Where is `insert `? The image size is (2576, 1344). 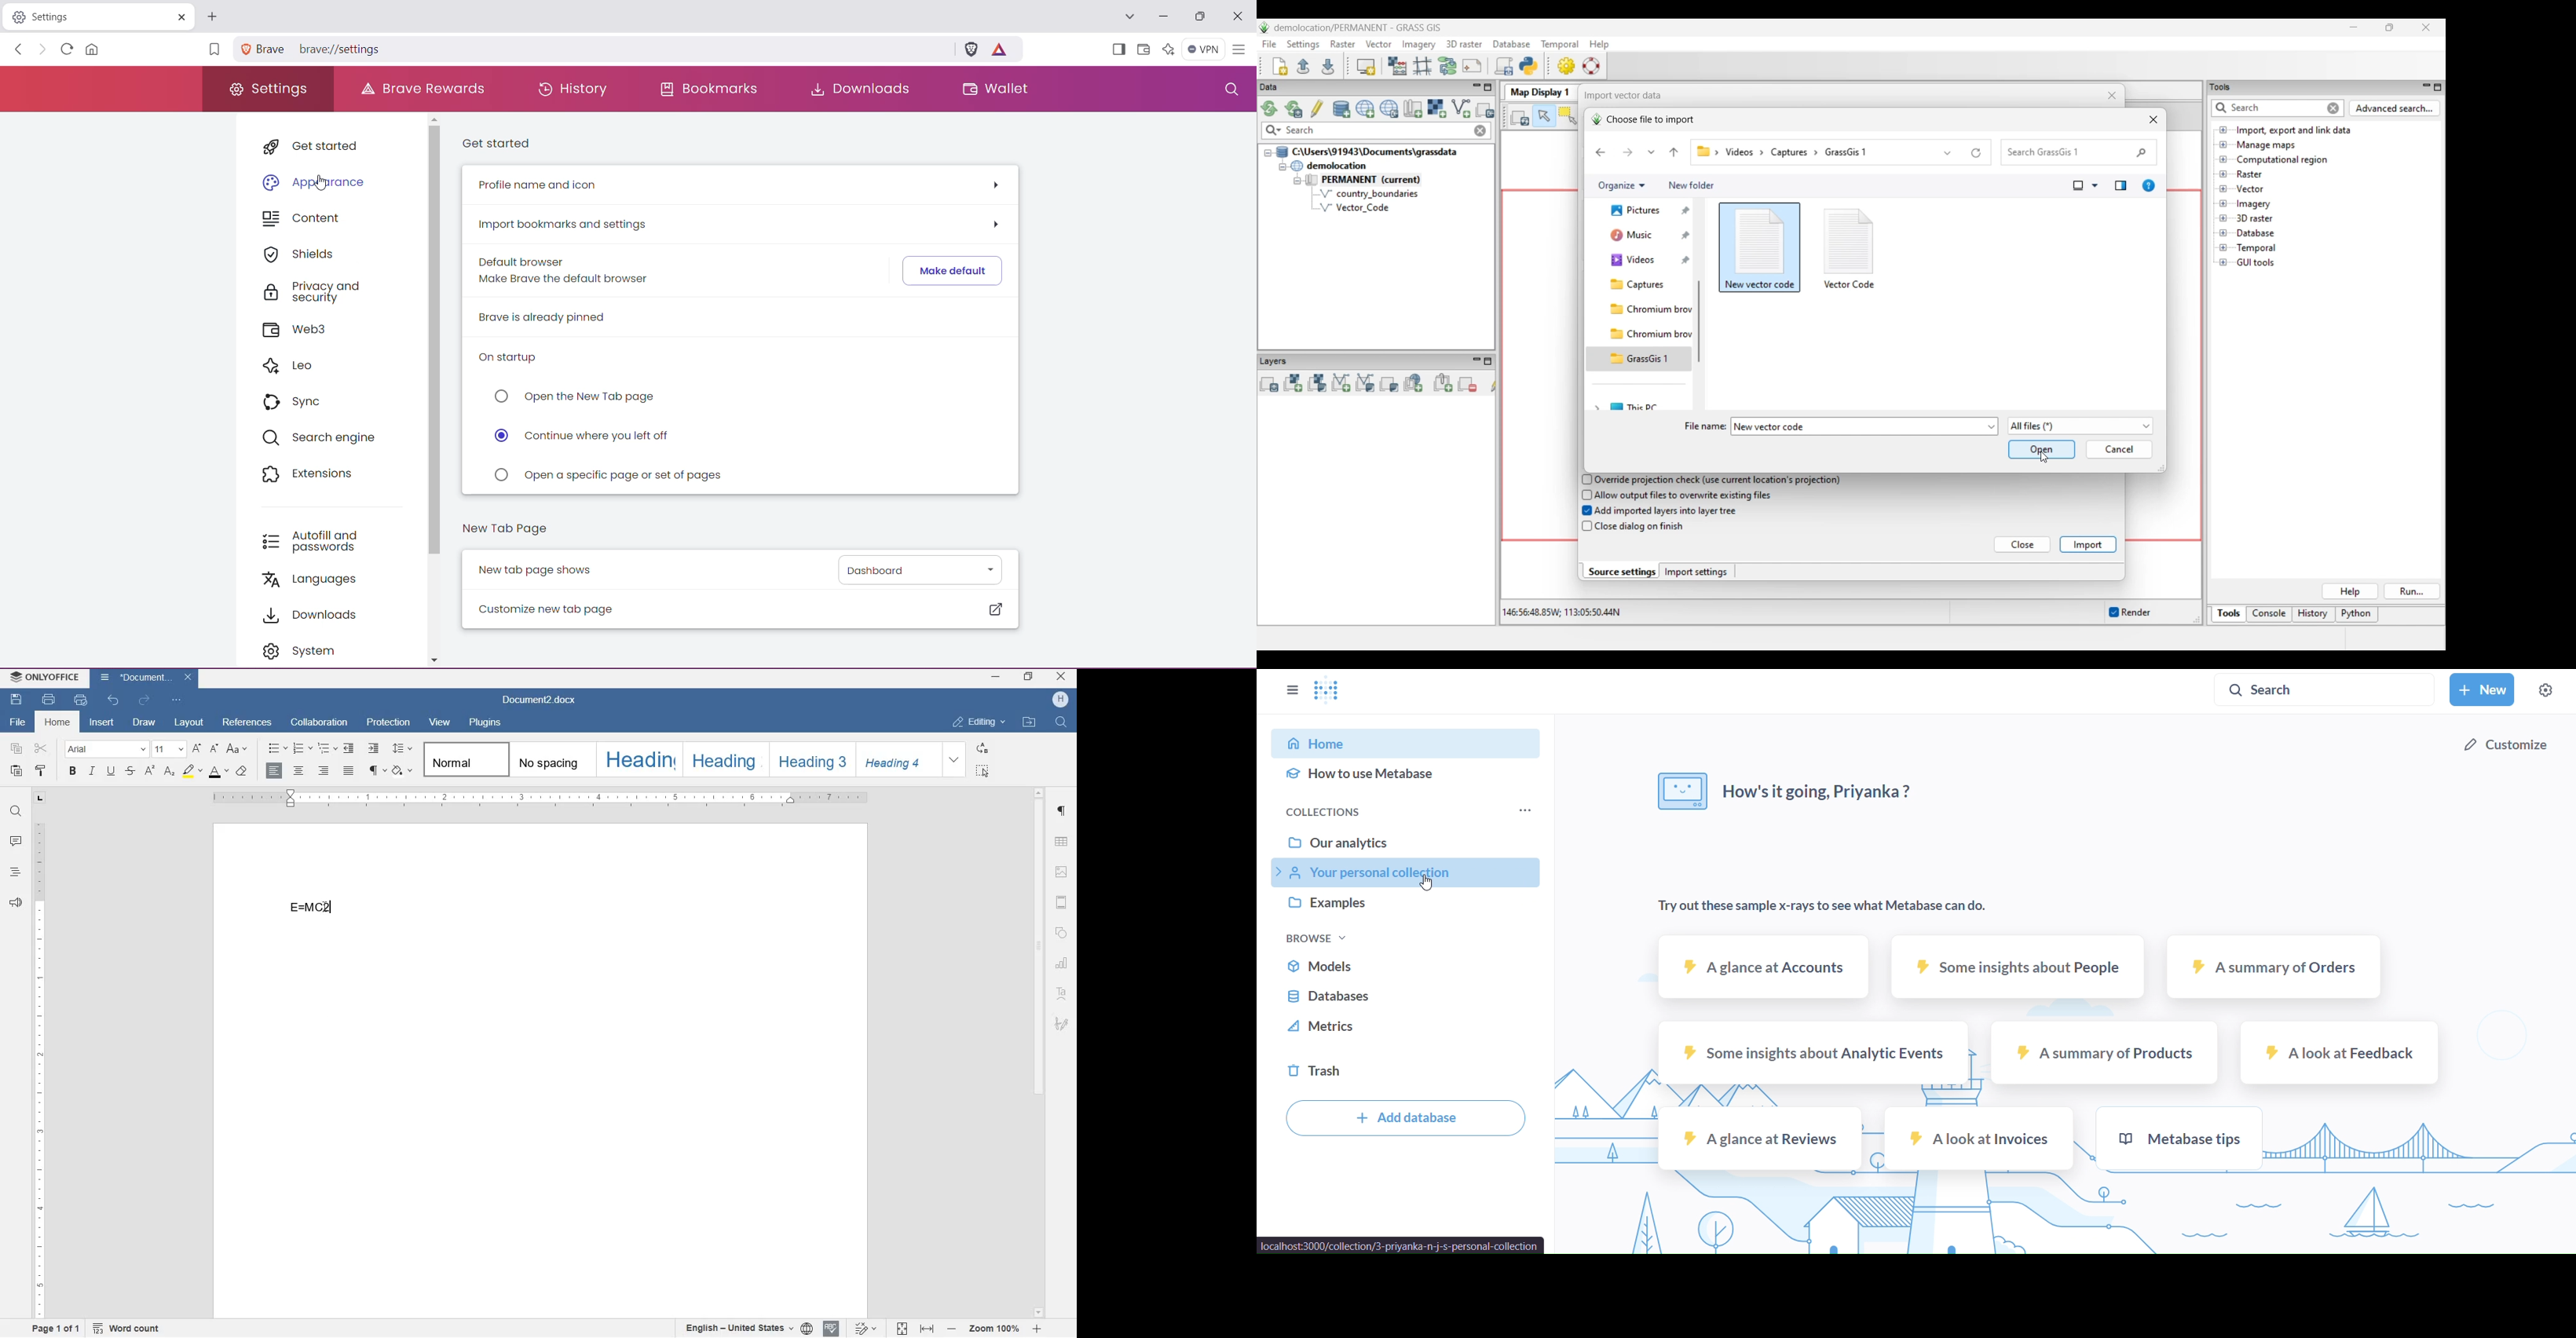
insert  is located at coordinates (101, 723).